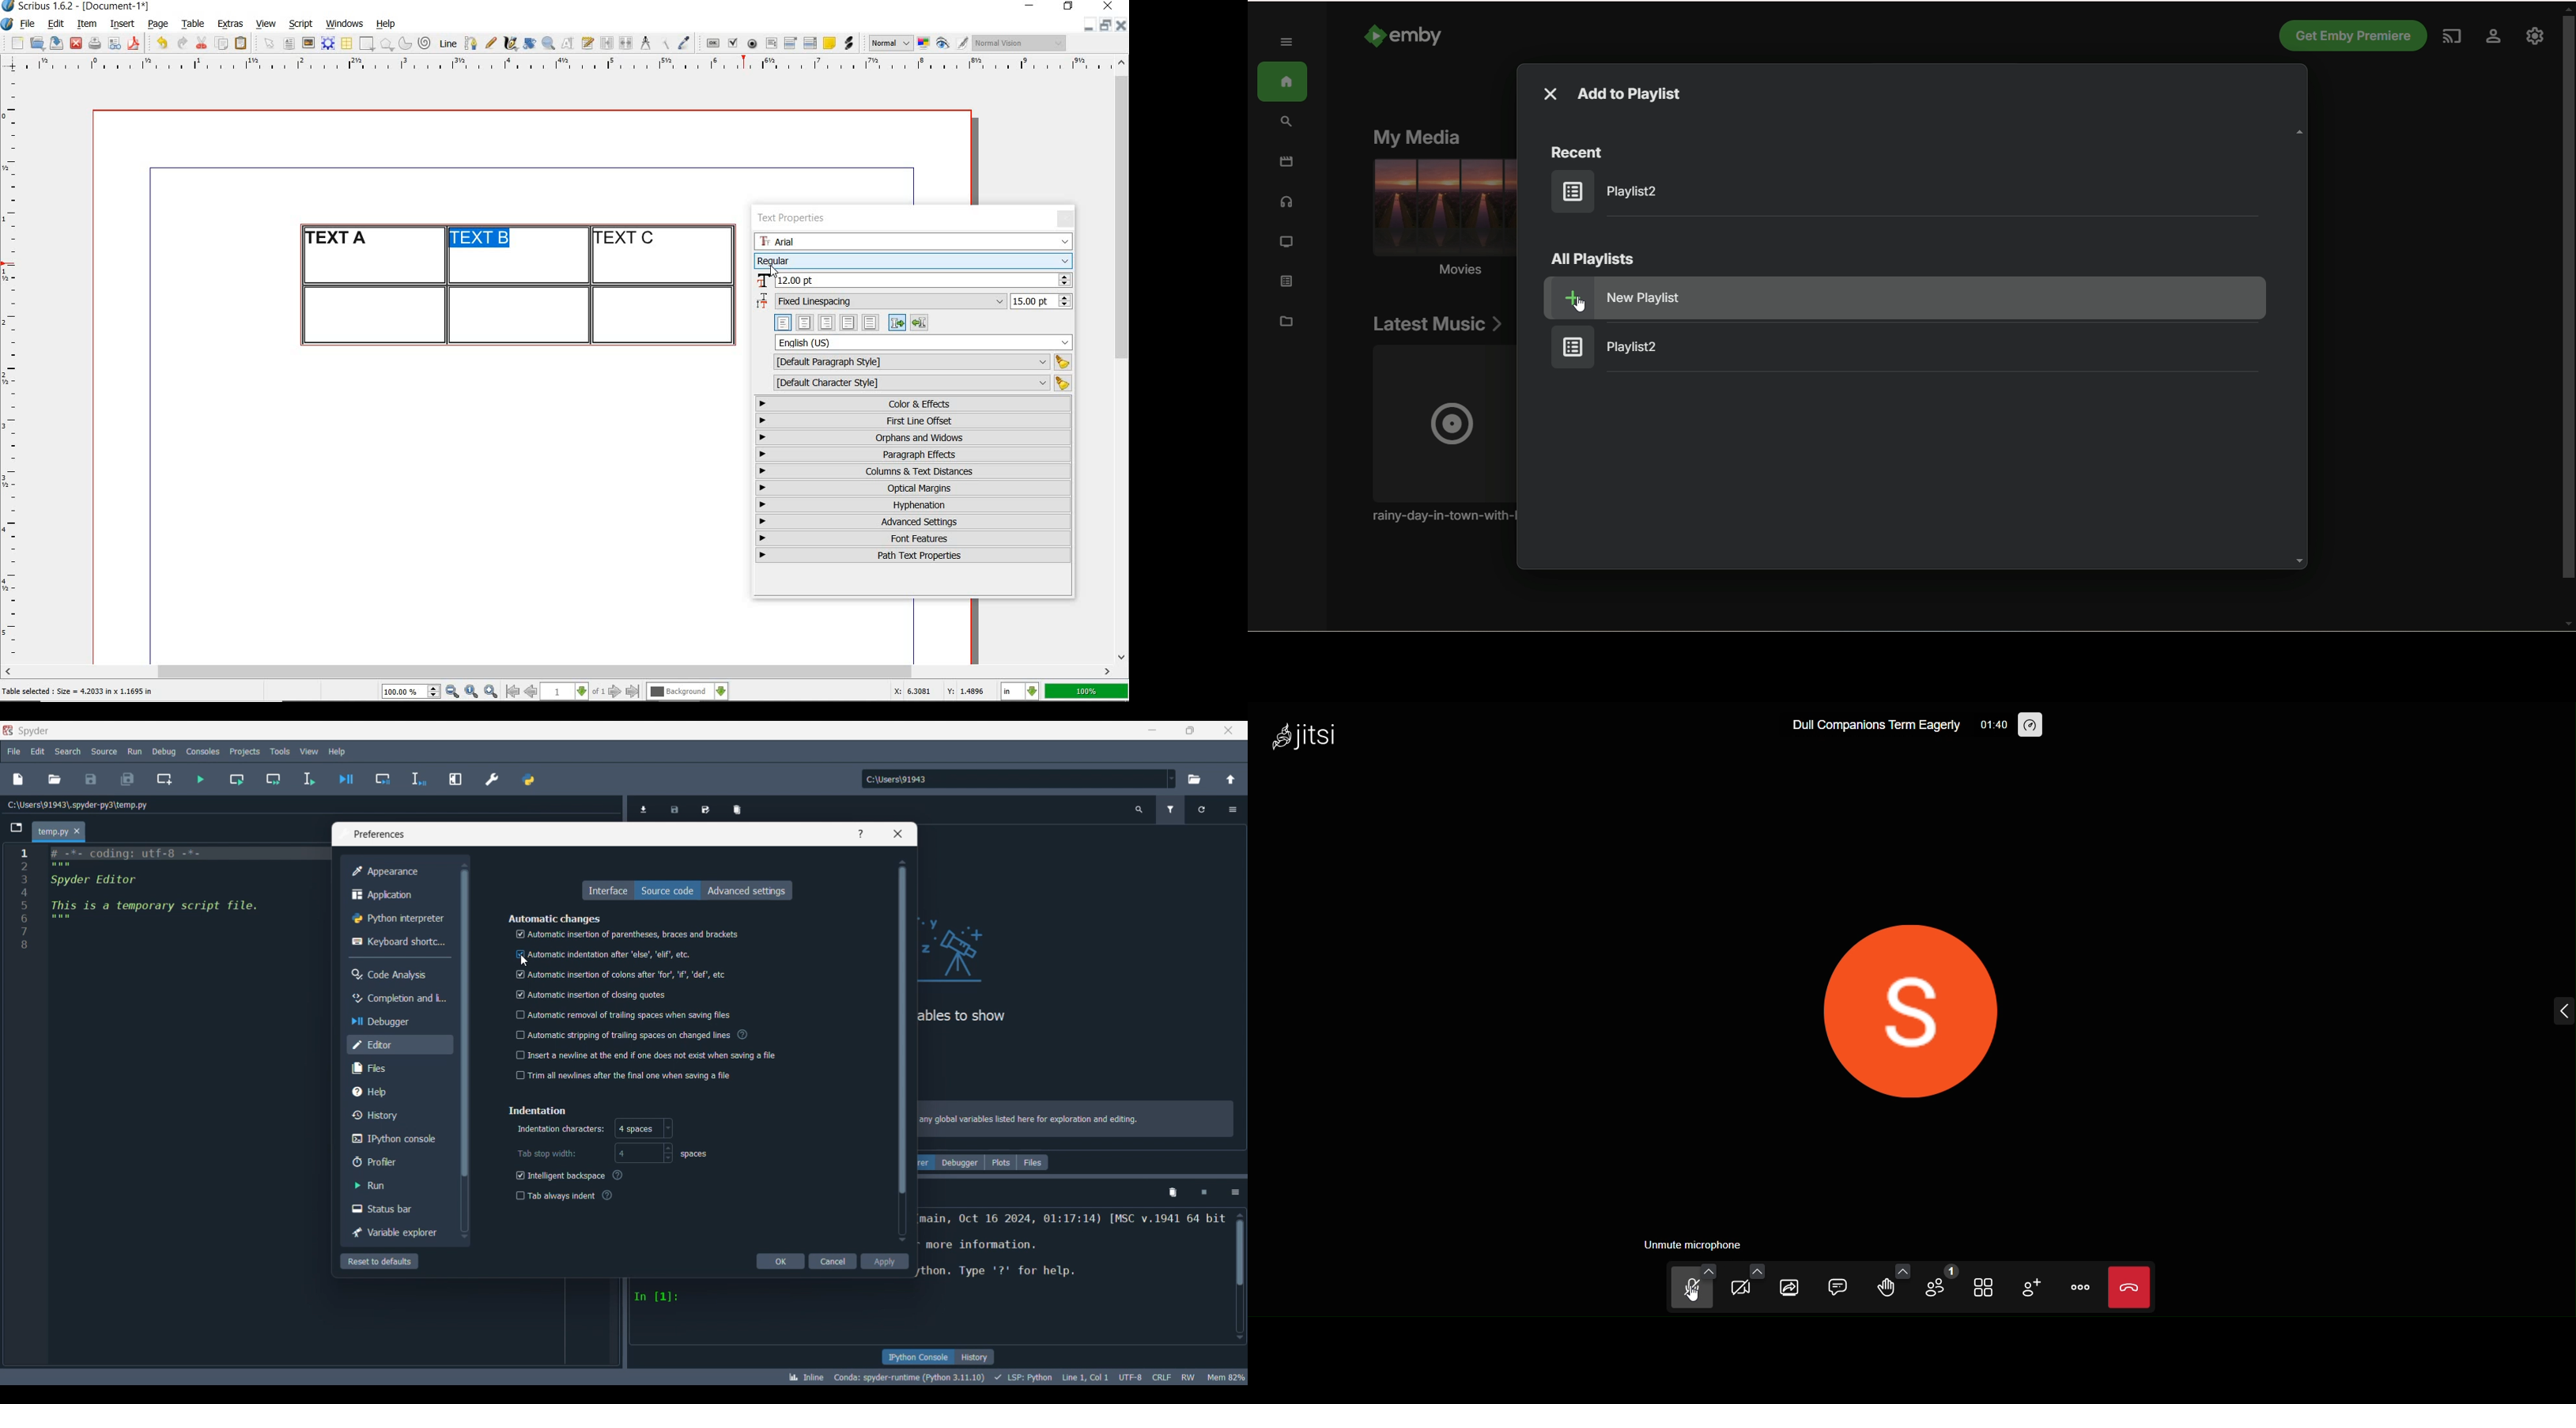 Image resolution: width=2576 pixels, height=1428 pixels. I want to click on Files, so click(400, 1069).